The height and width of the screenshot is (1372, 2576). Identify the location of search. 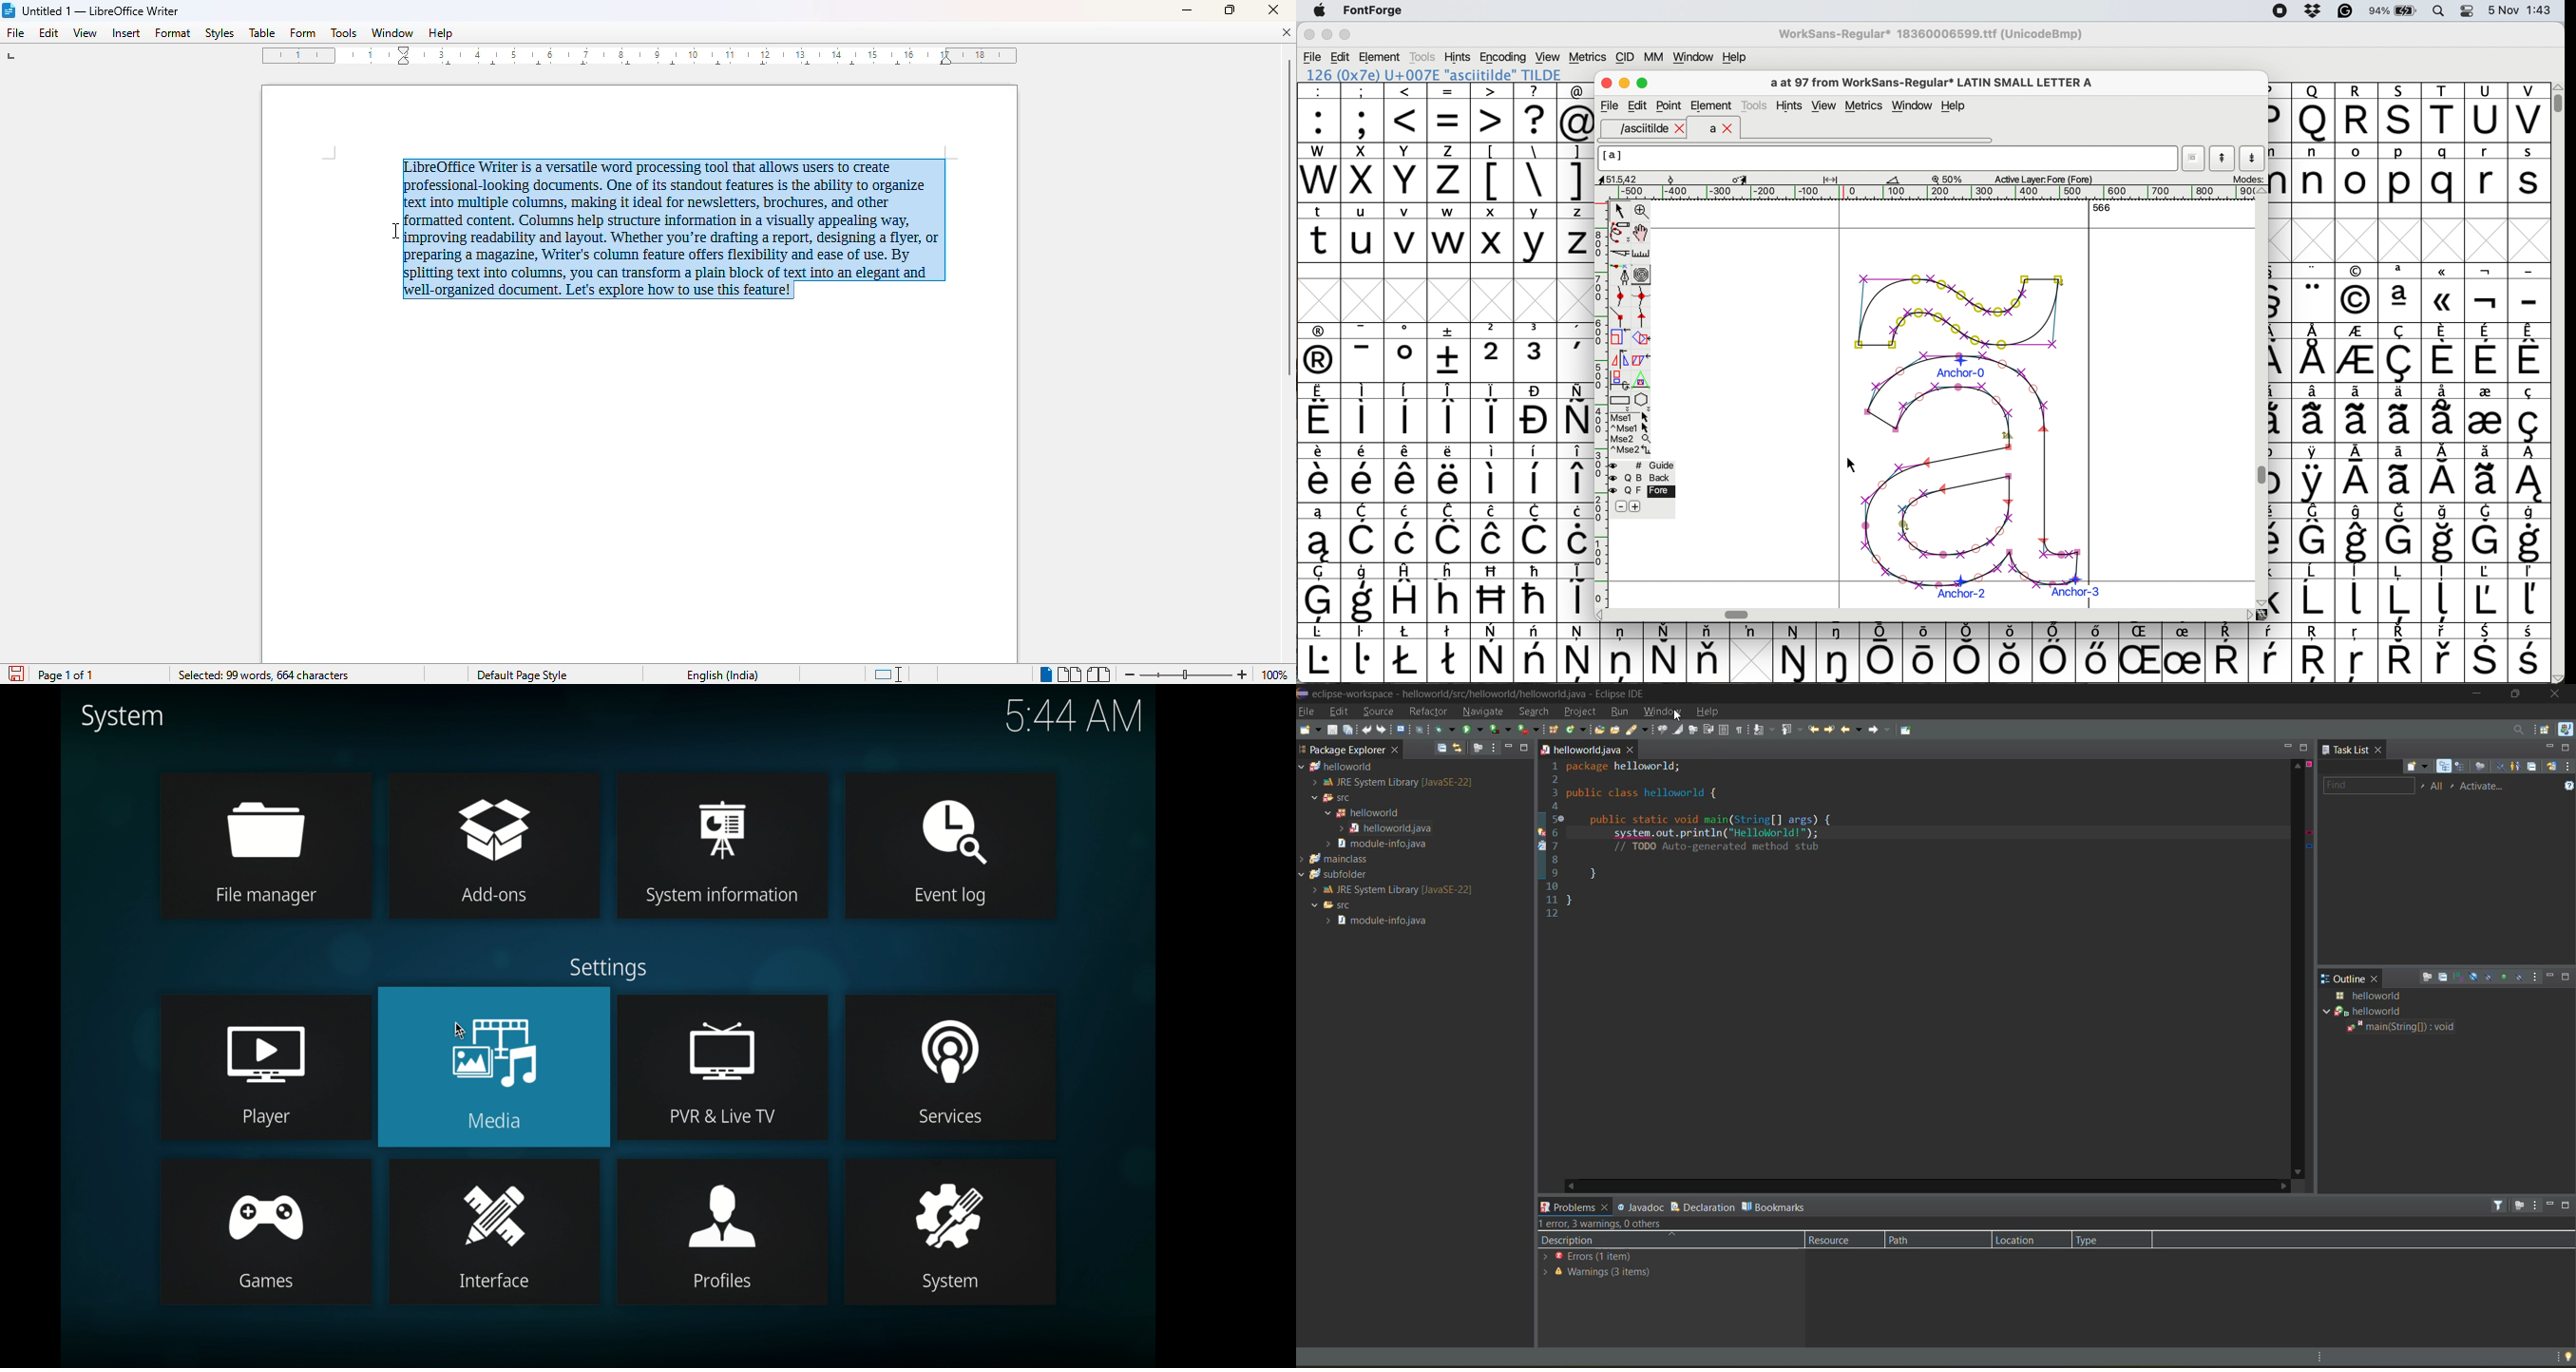
(1639, 731).